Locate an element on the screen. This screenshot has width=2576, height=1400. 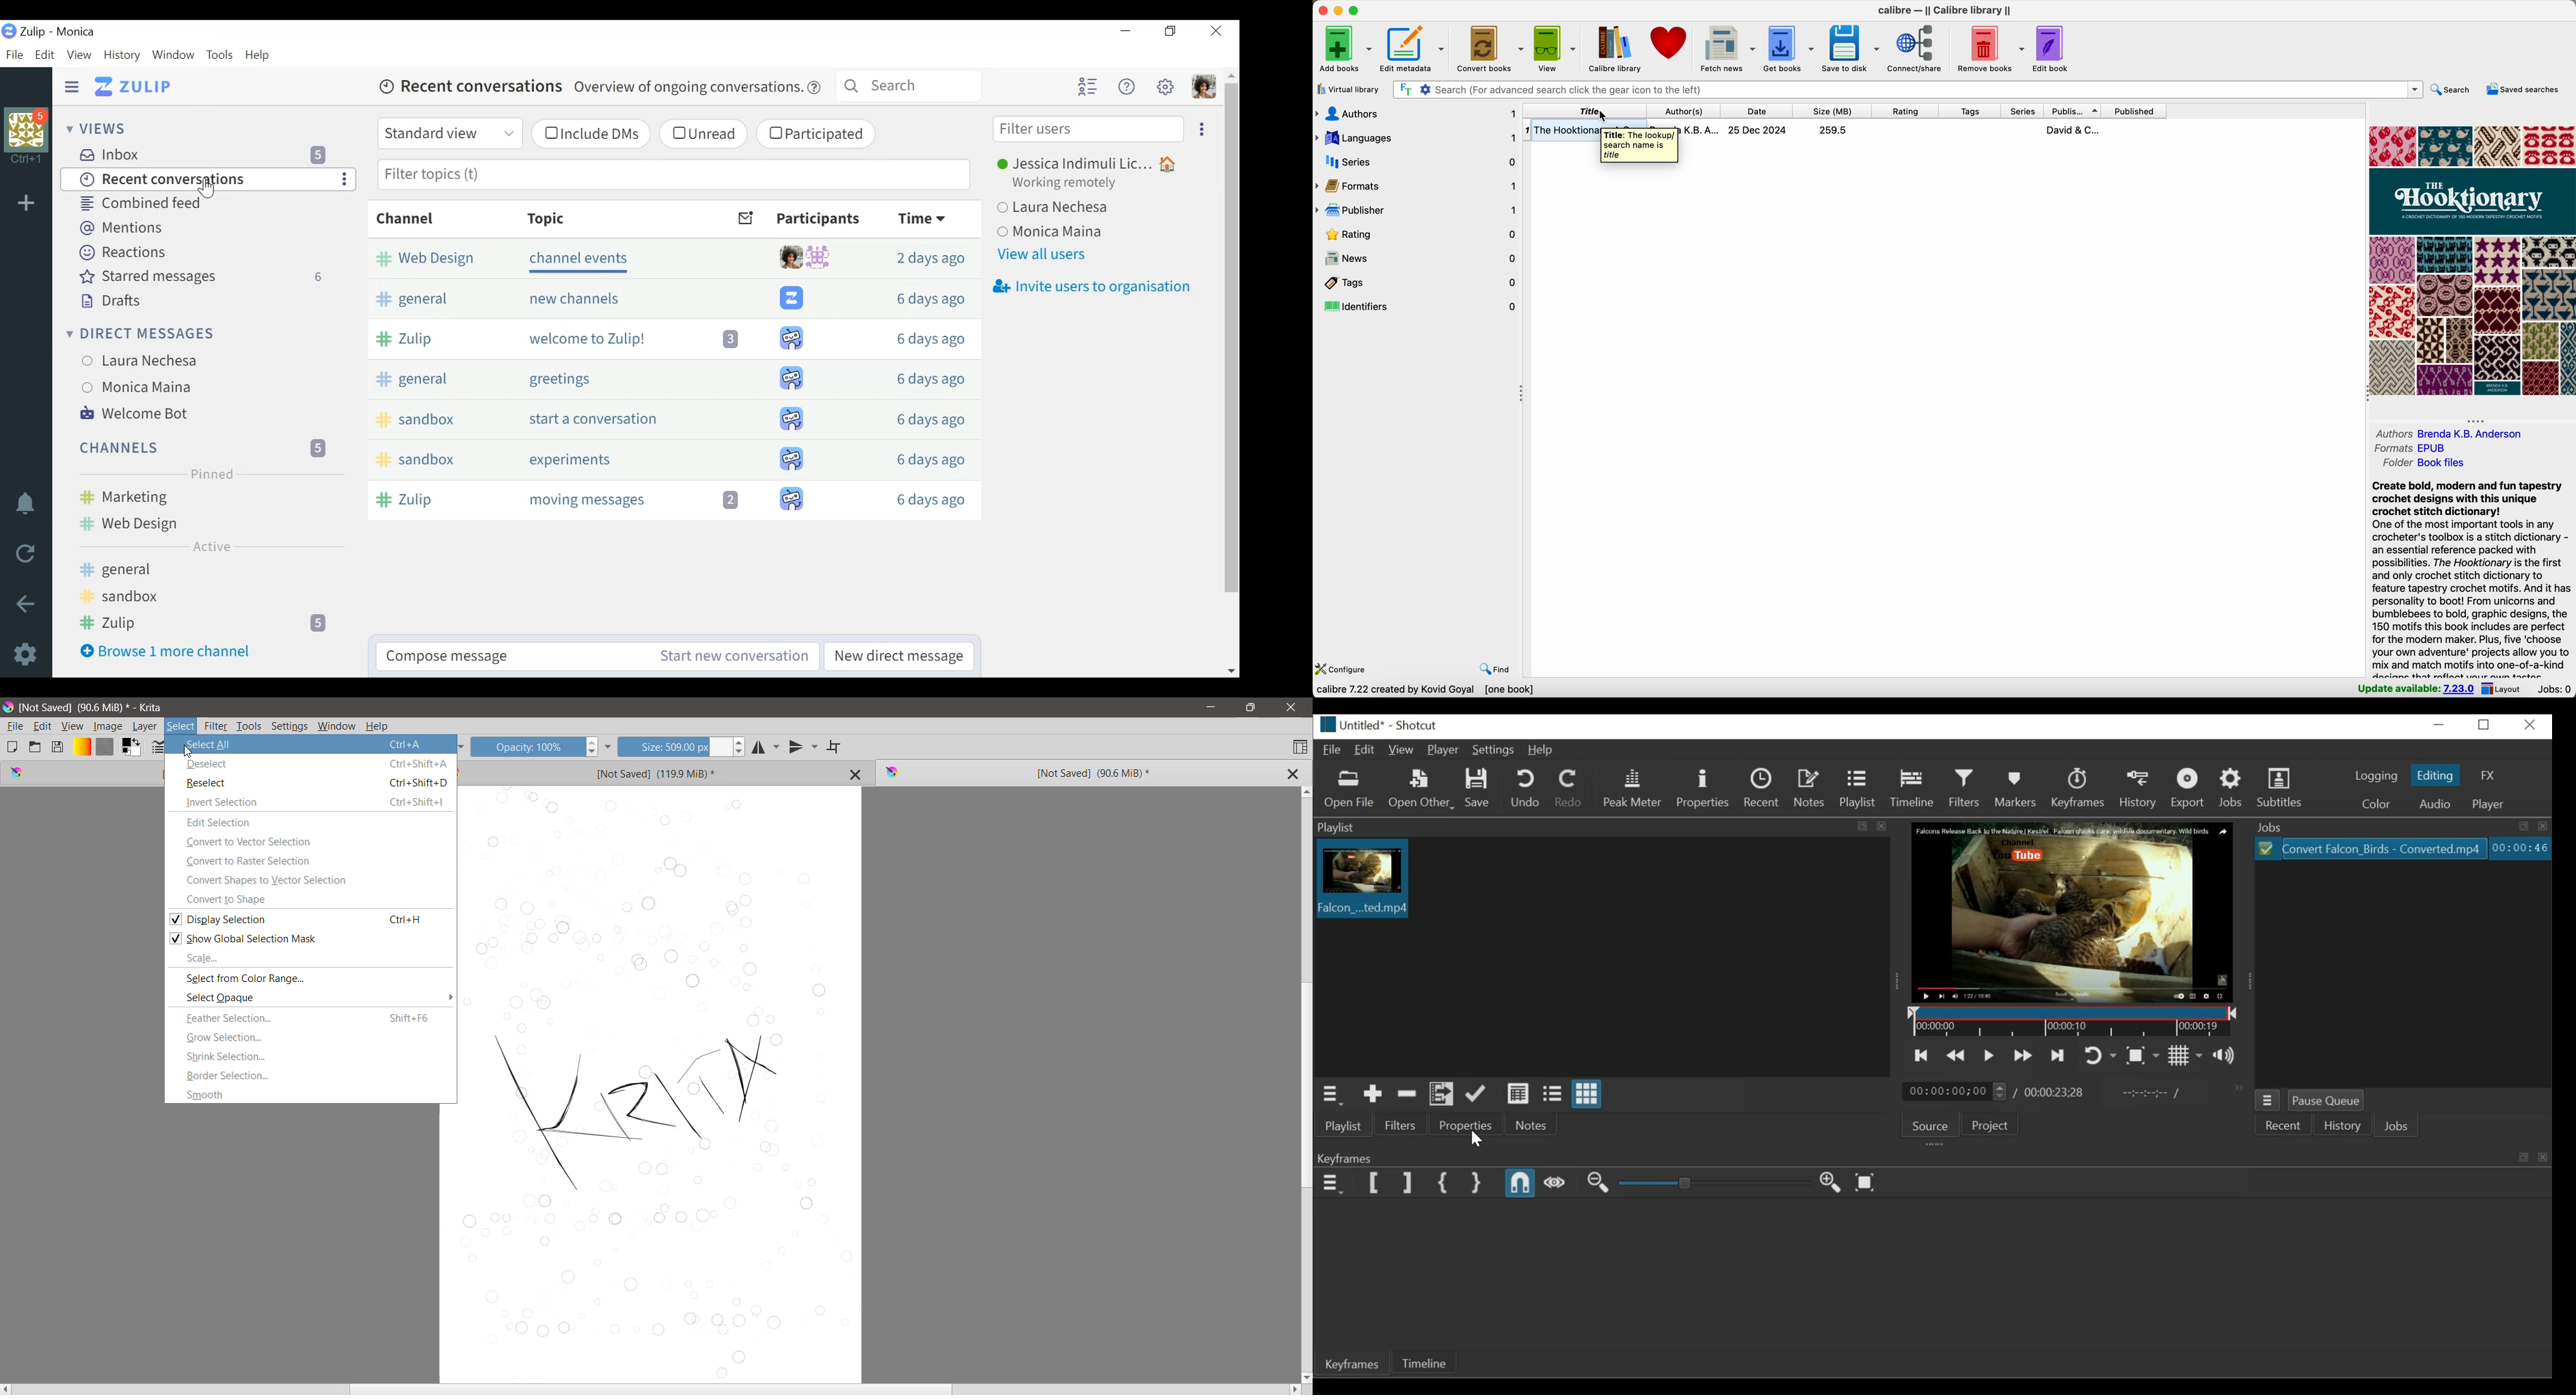
Notes is located at coordinates (1530, 1125).